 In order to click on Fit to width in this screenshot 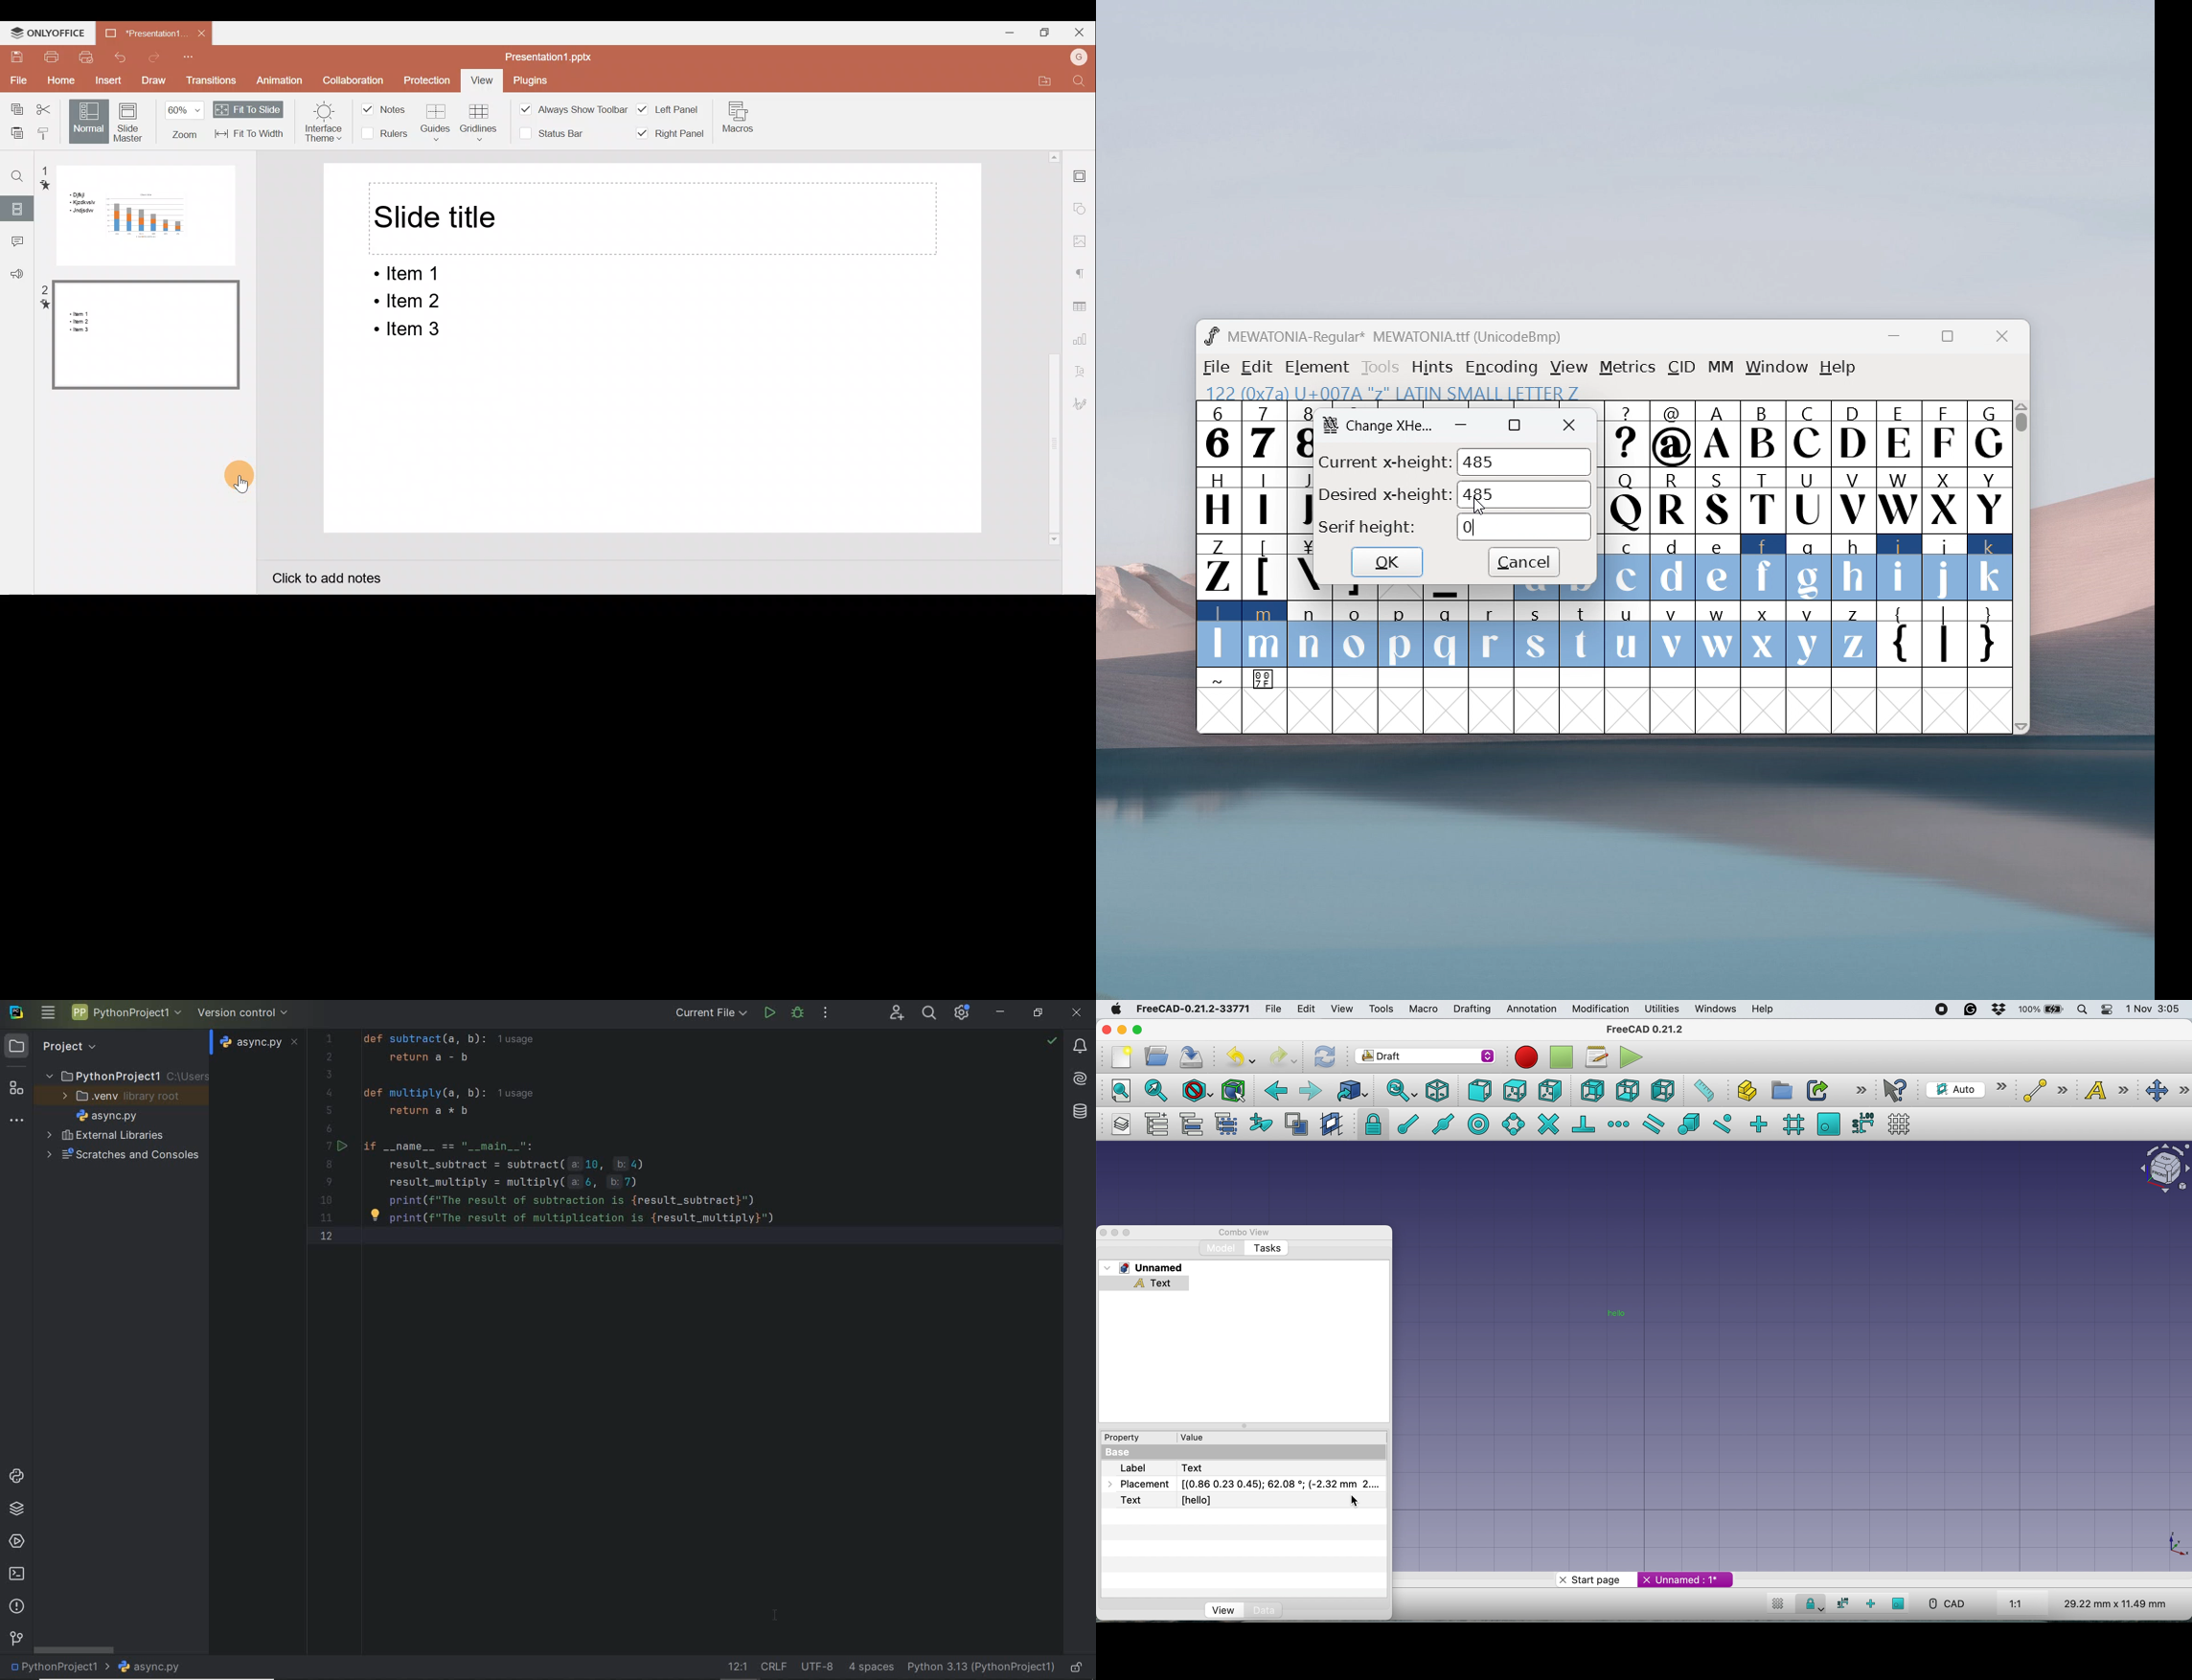, I will do `click(249, 133)`.